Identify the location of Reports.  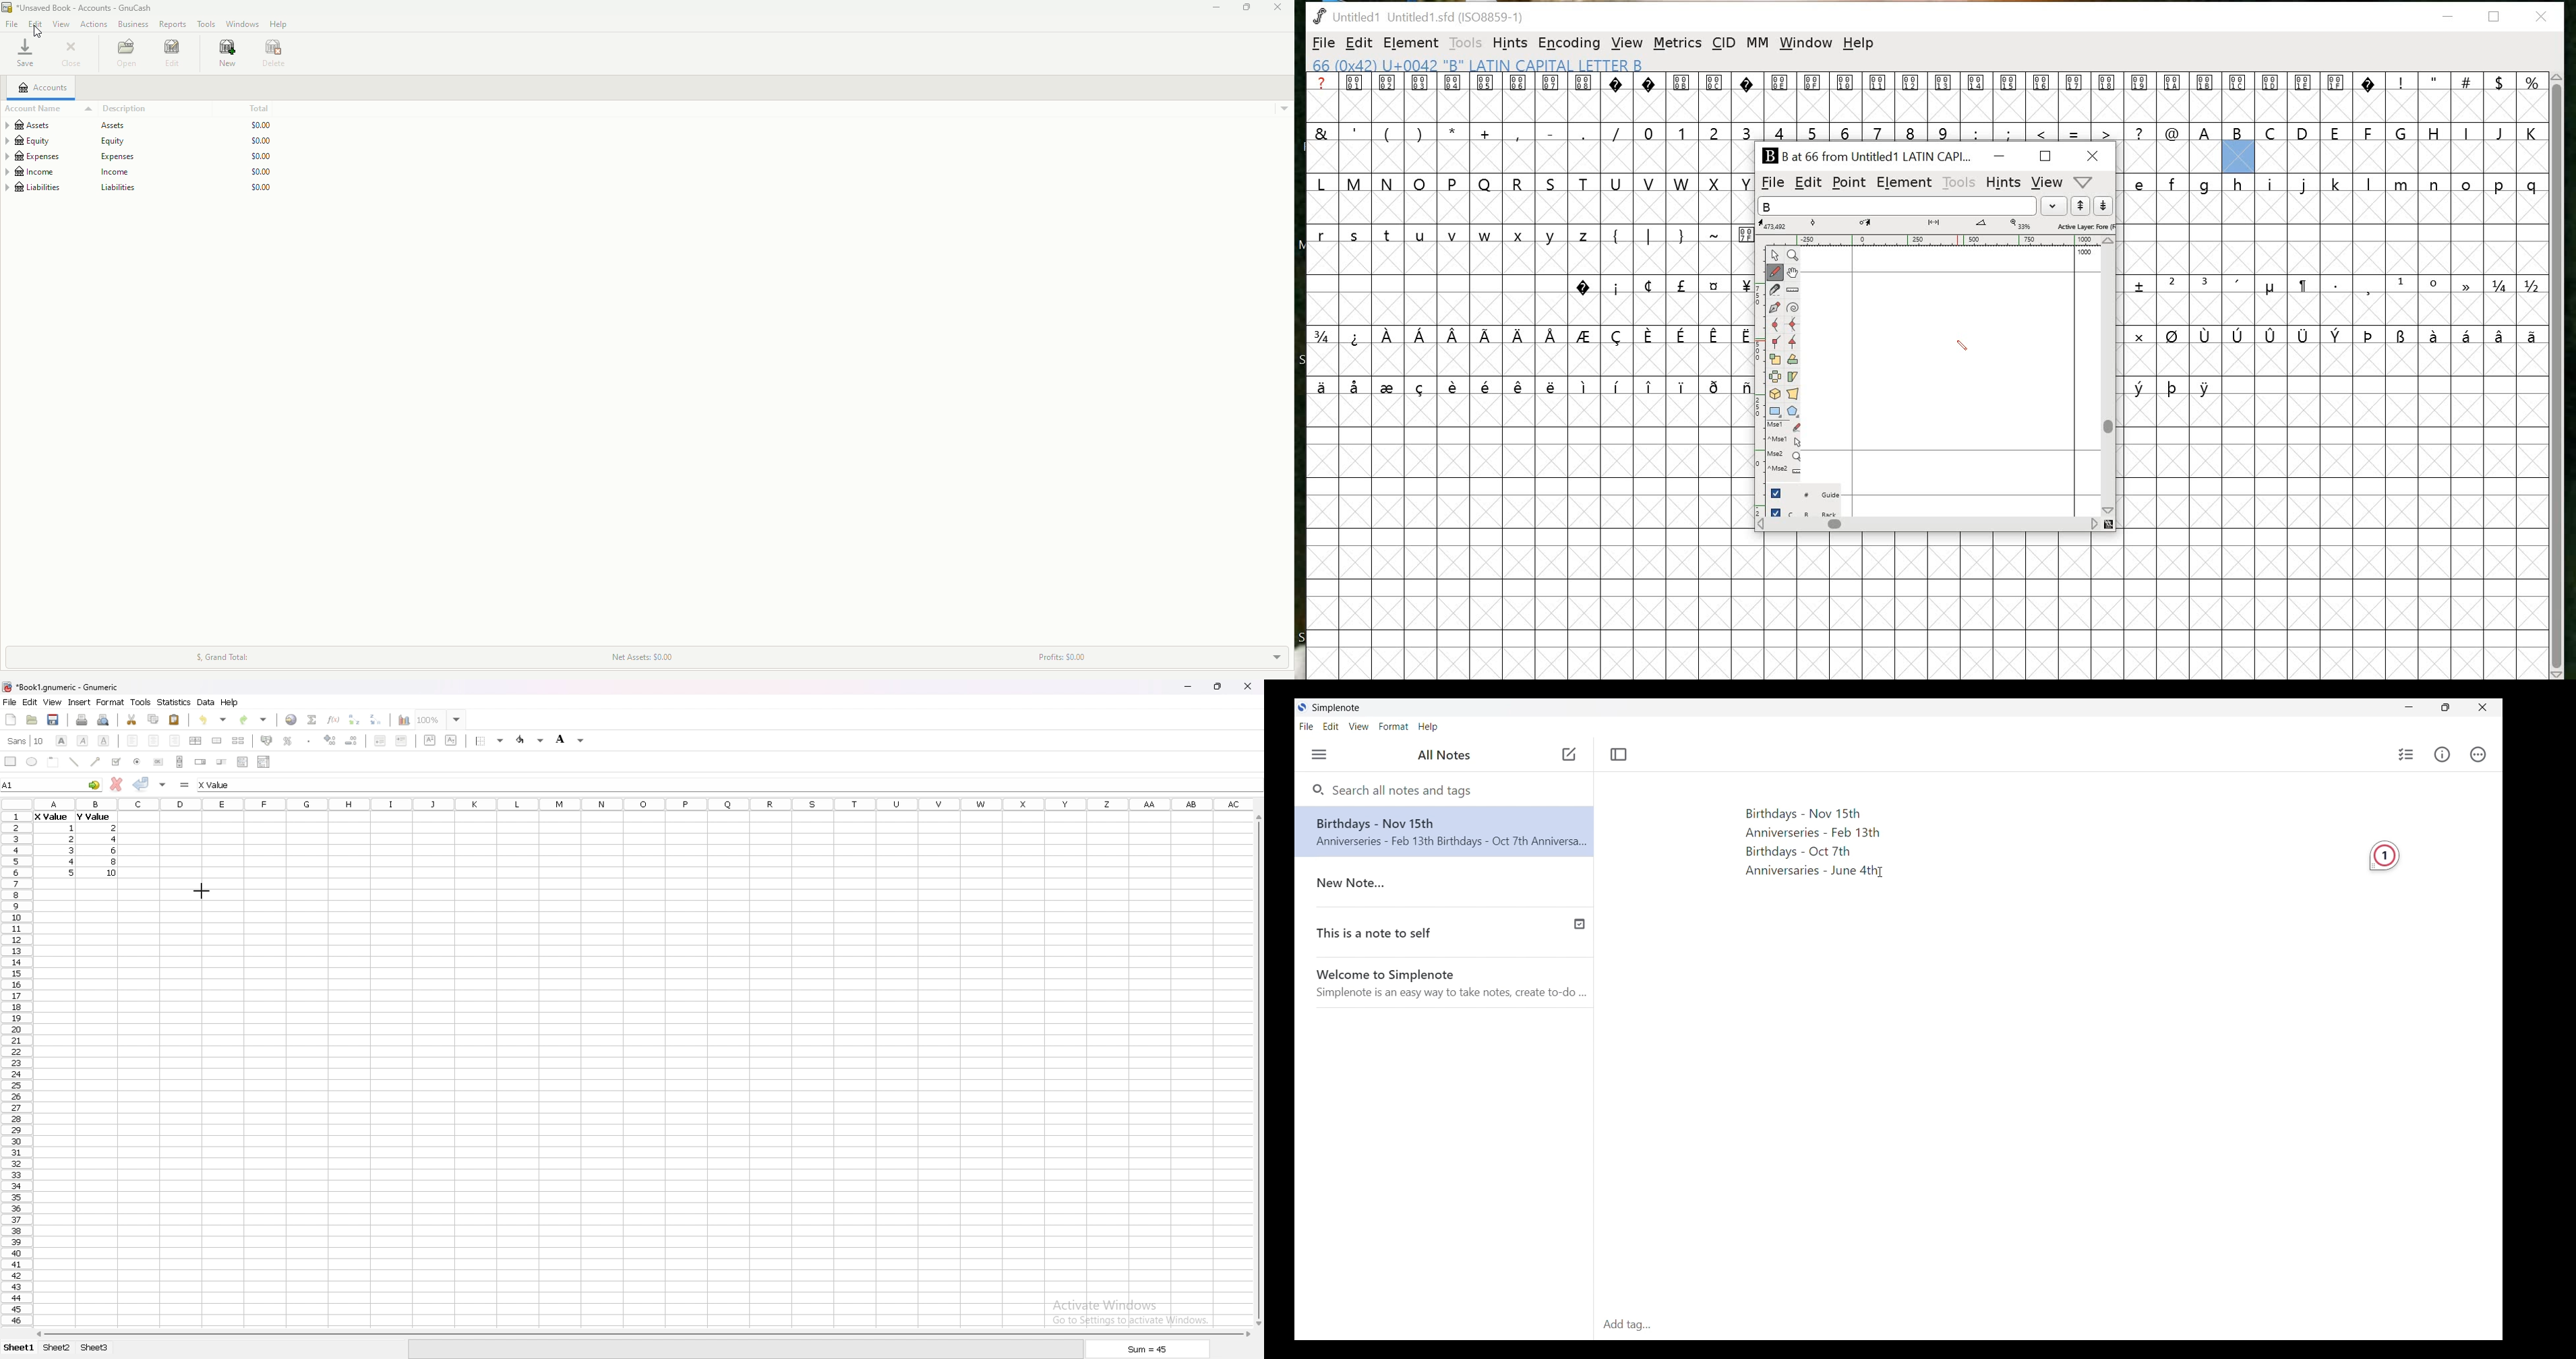
(173, 24).